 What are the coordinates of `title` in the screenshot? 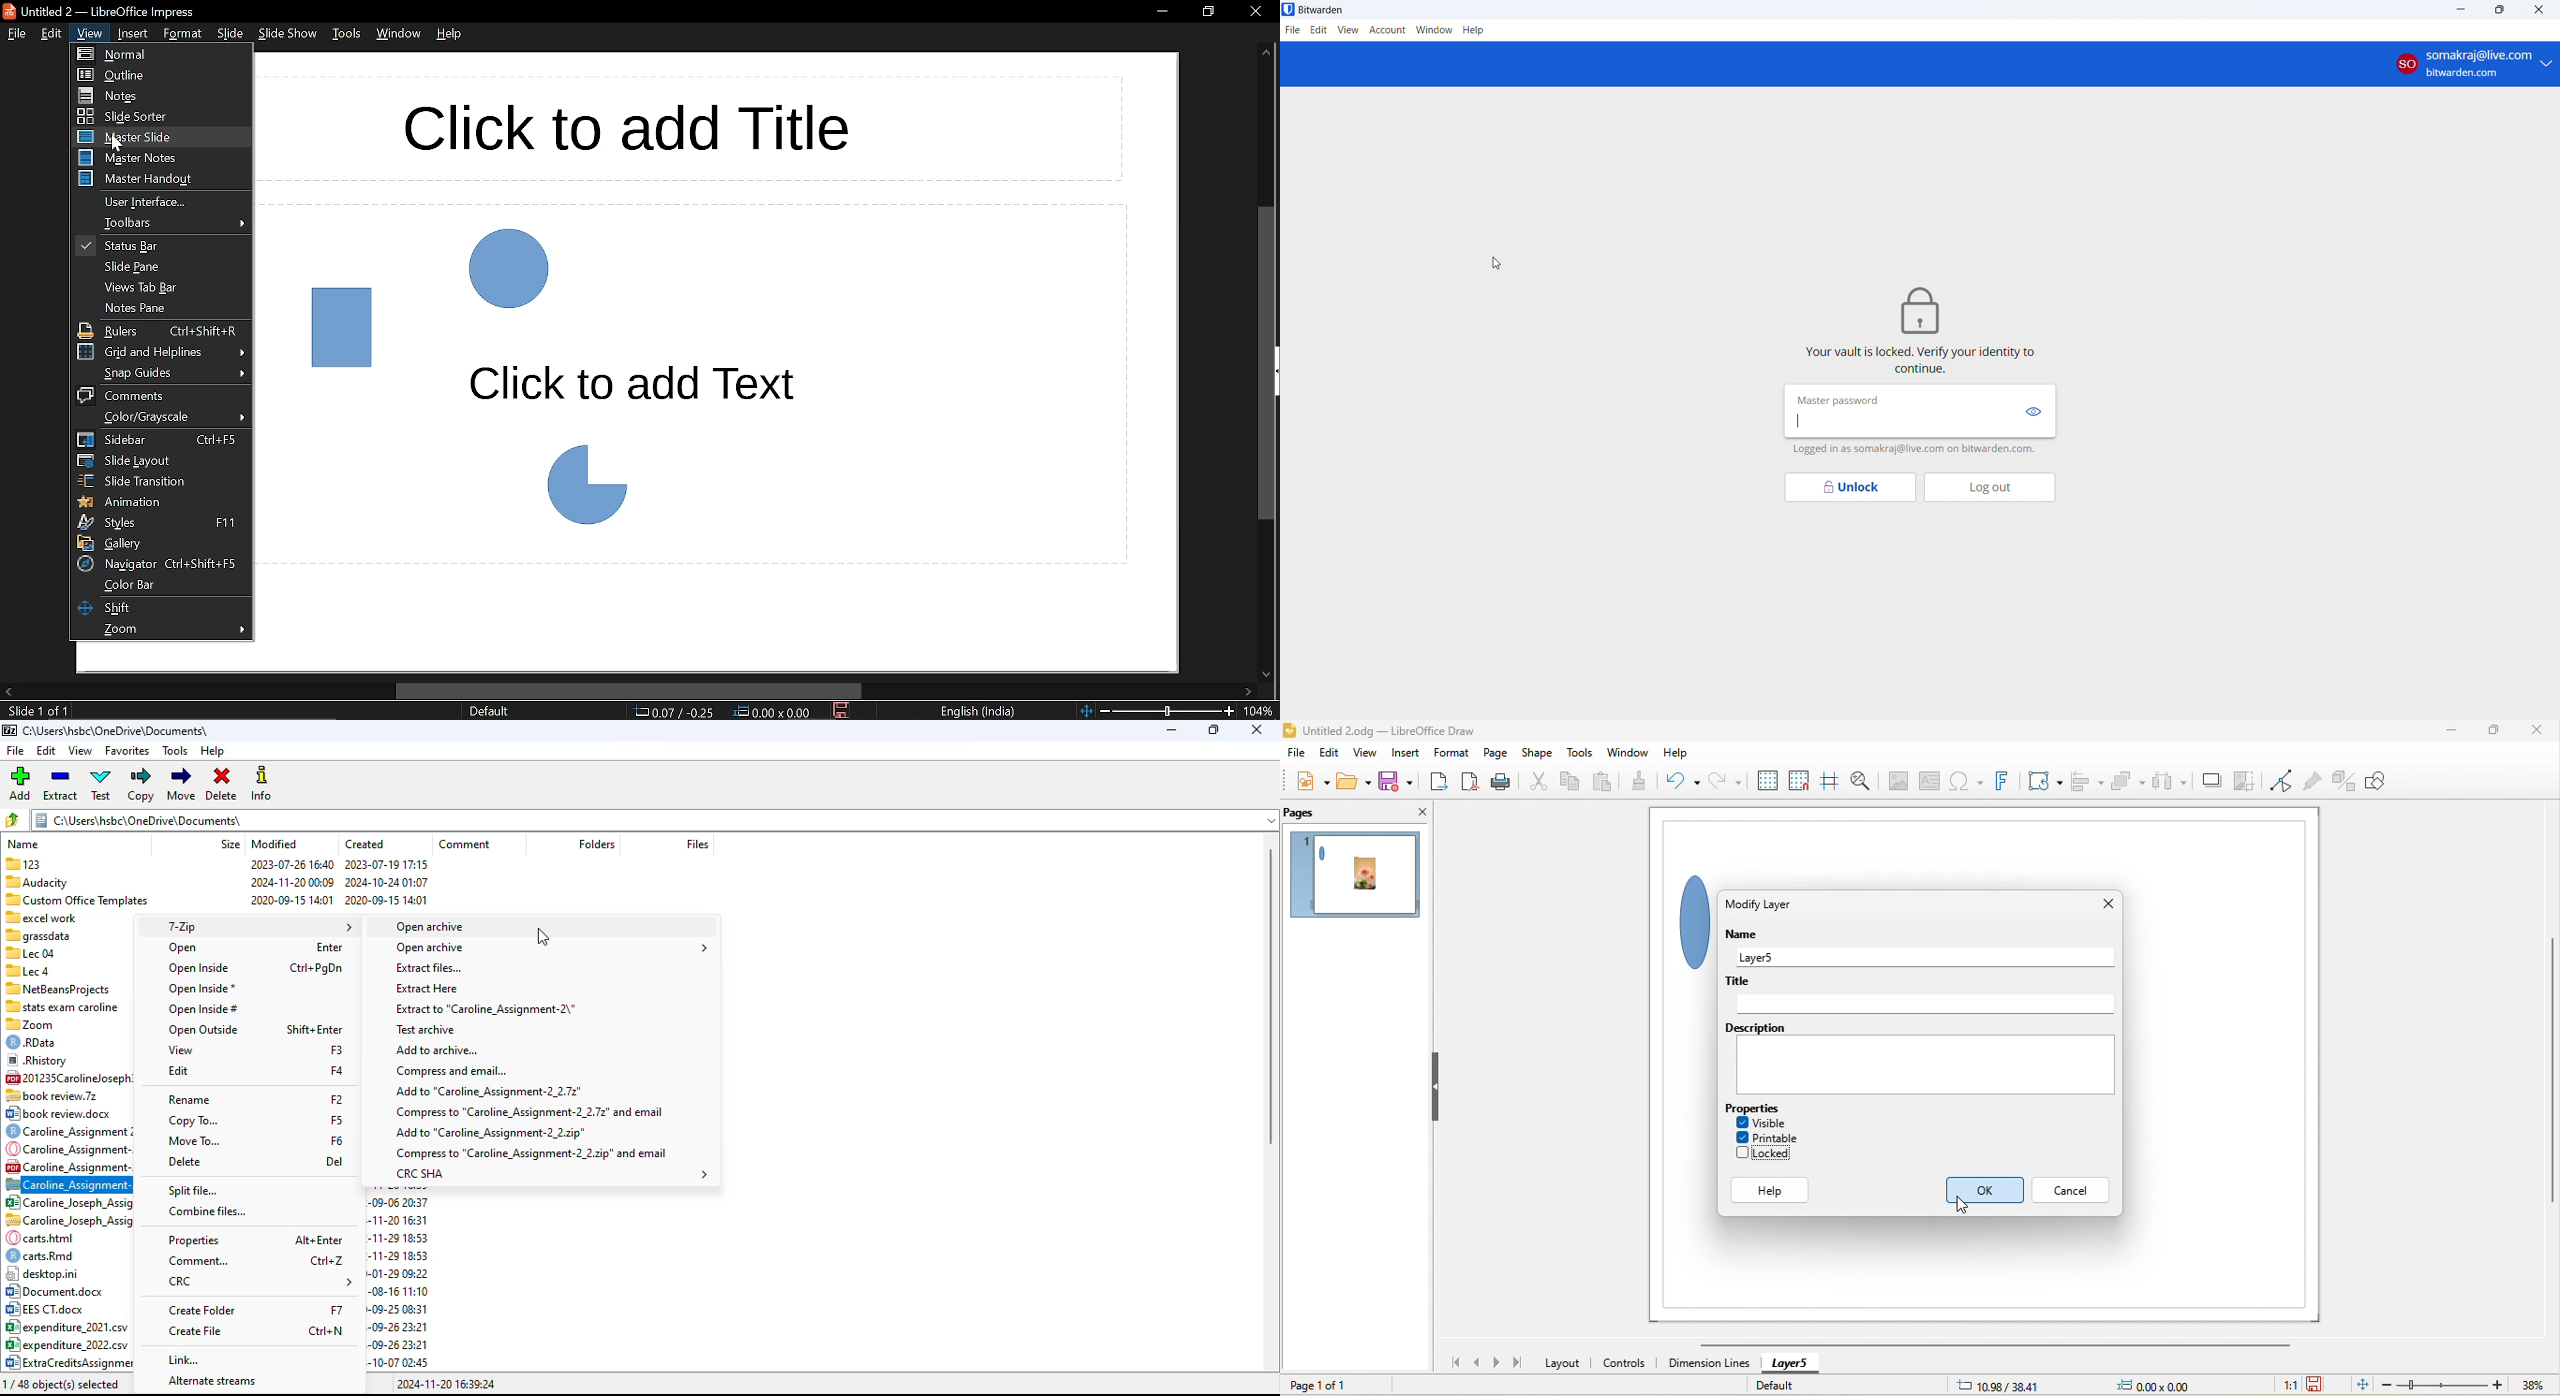 It's located at (1920, 997).